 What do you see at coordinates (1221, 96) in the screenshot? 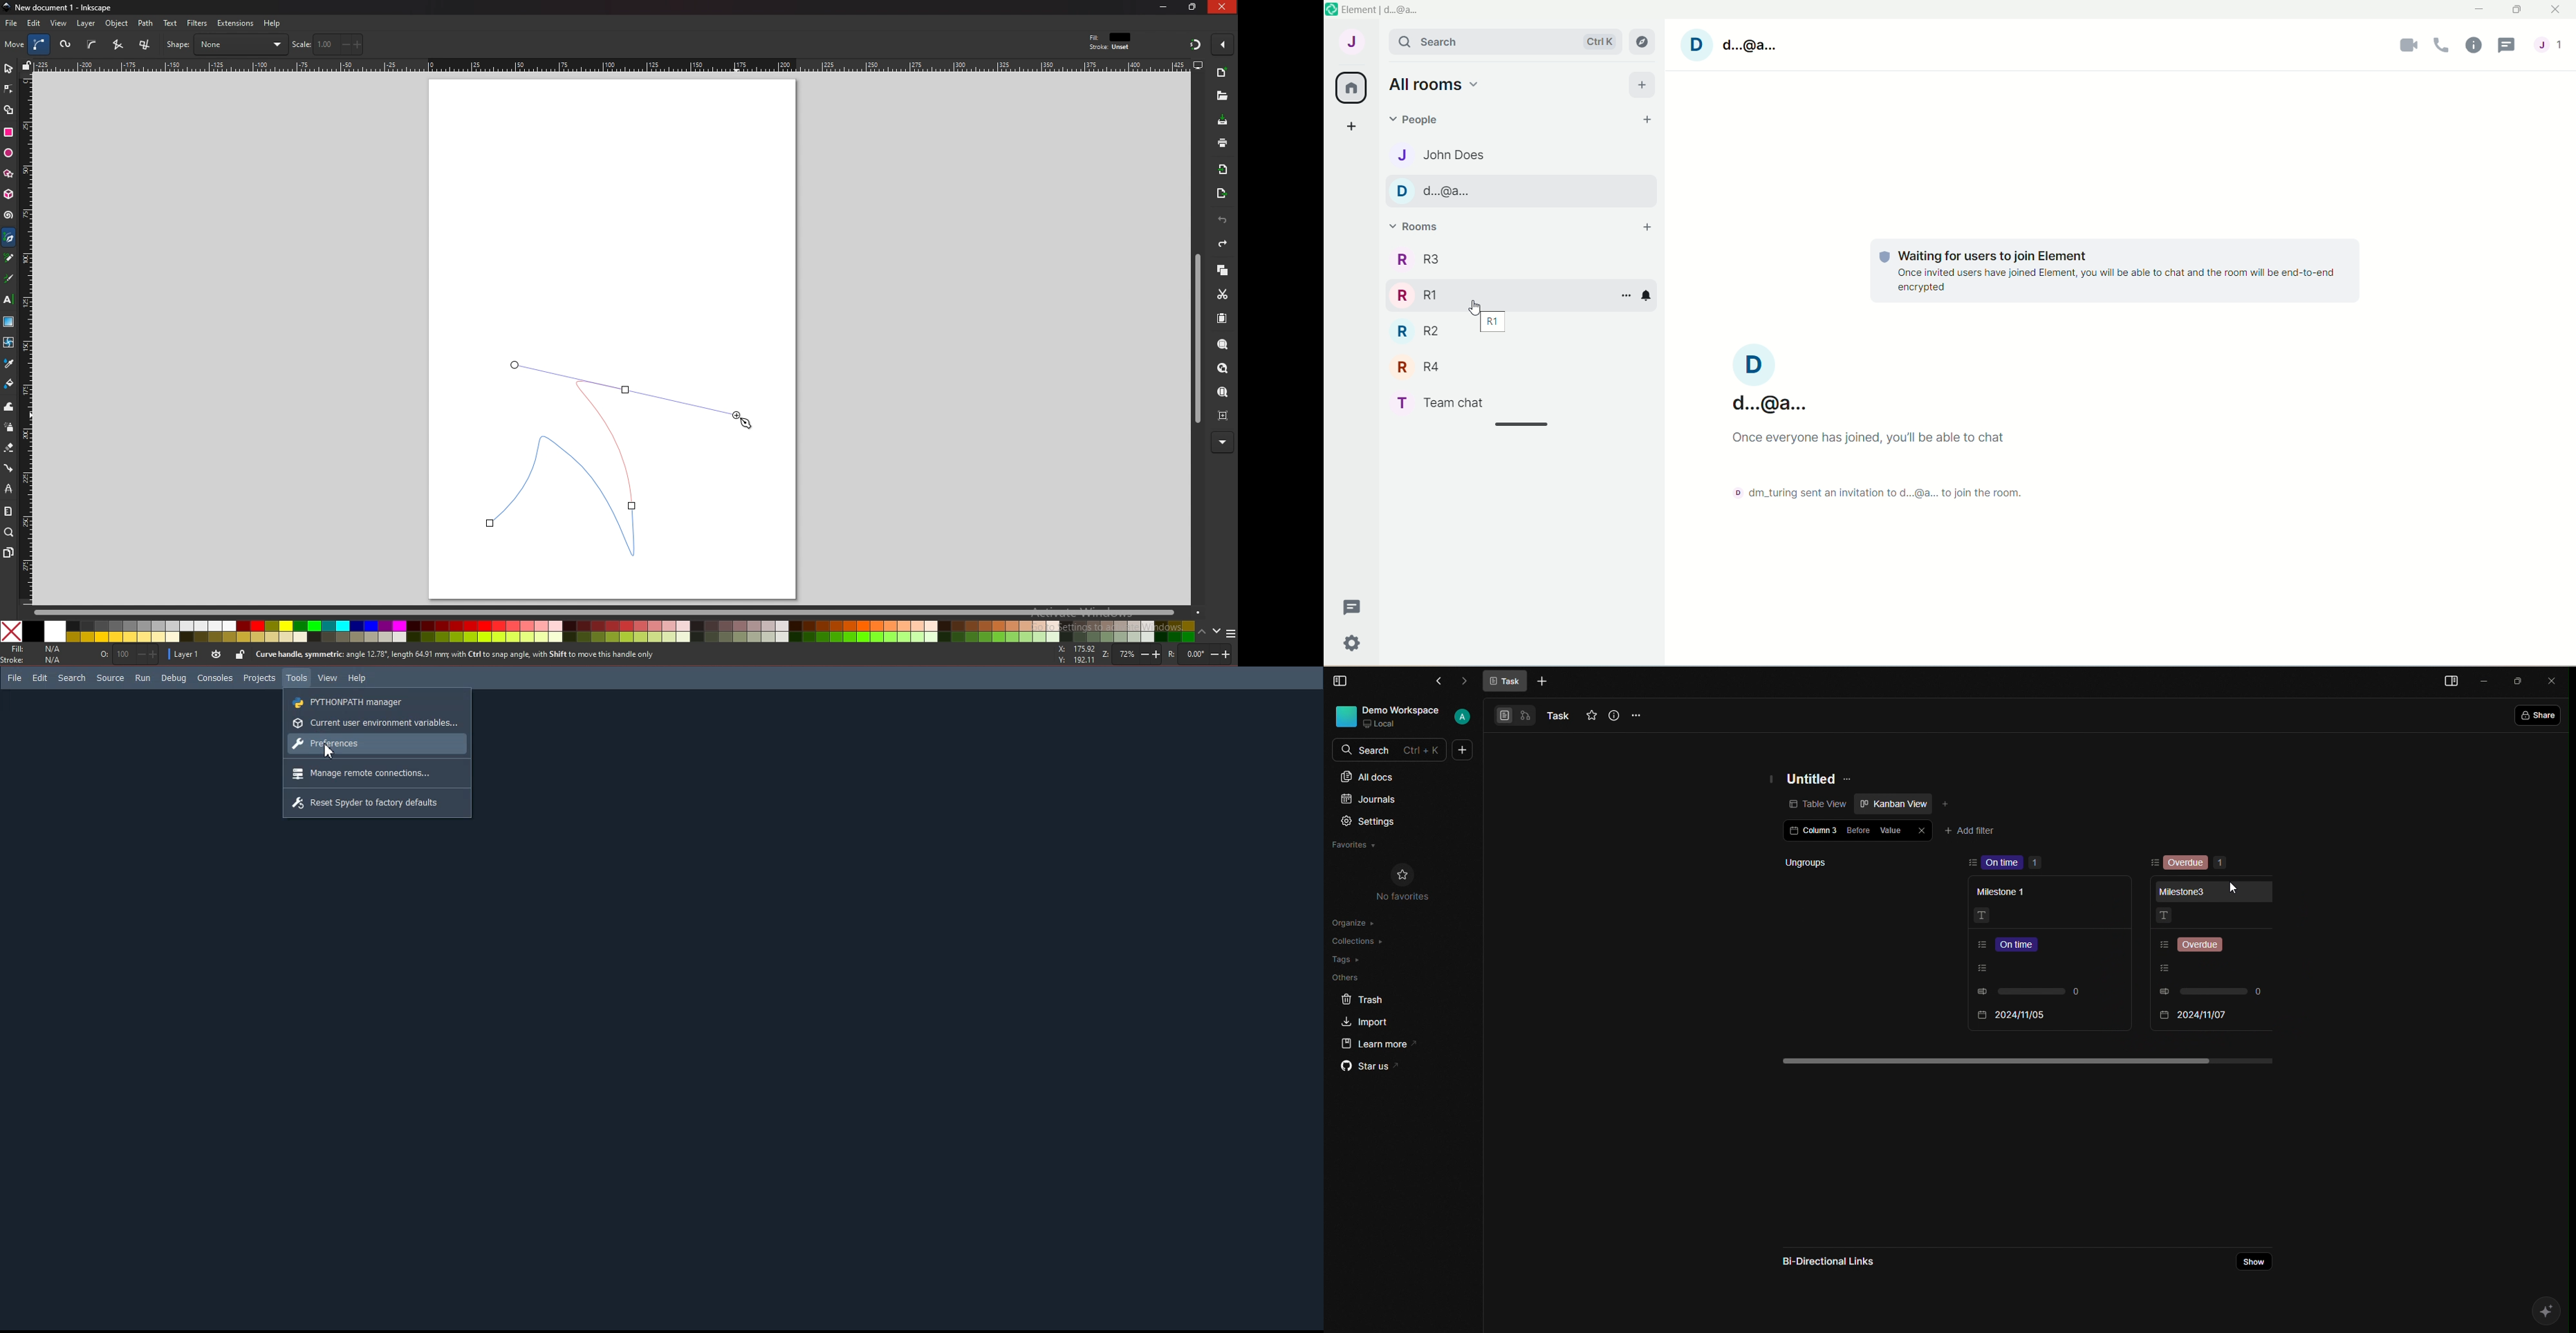
I see `new` at bounding box center [1221, 96].